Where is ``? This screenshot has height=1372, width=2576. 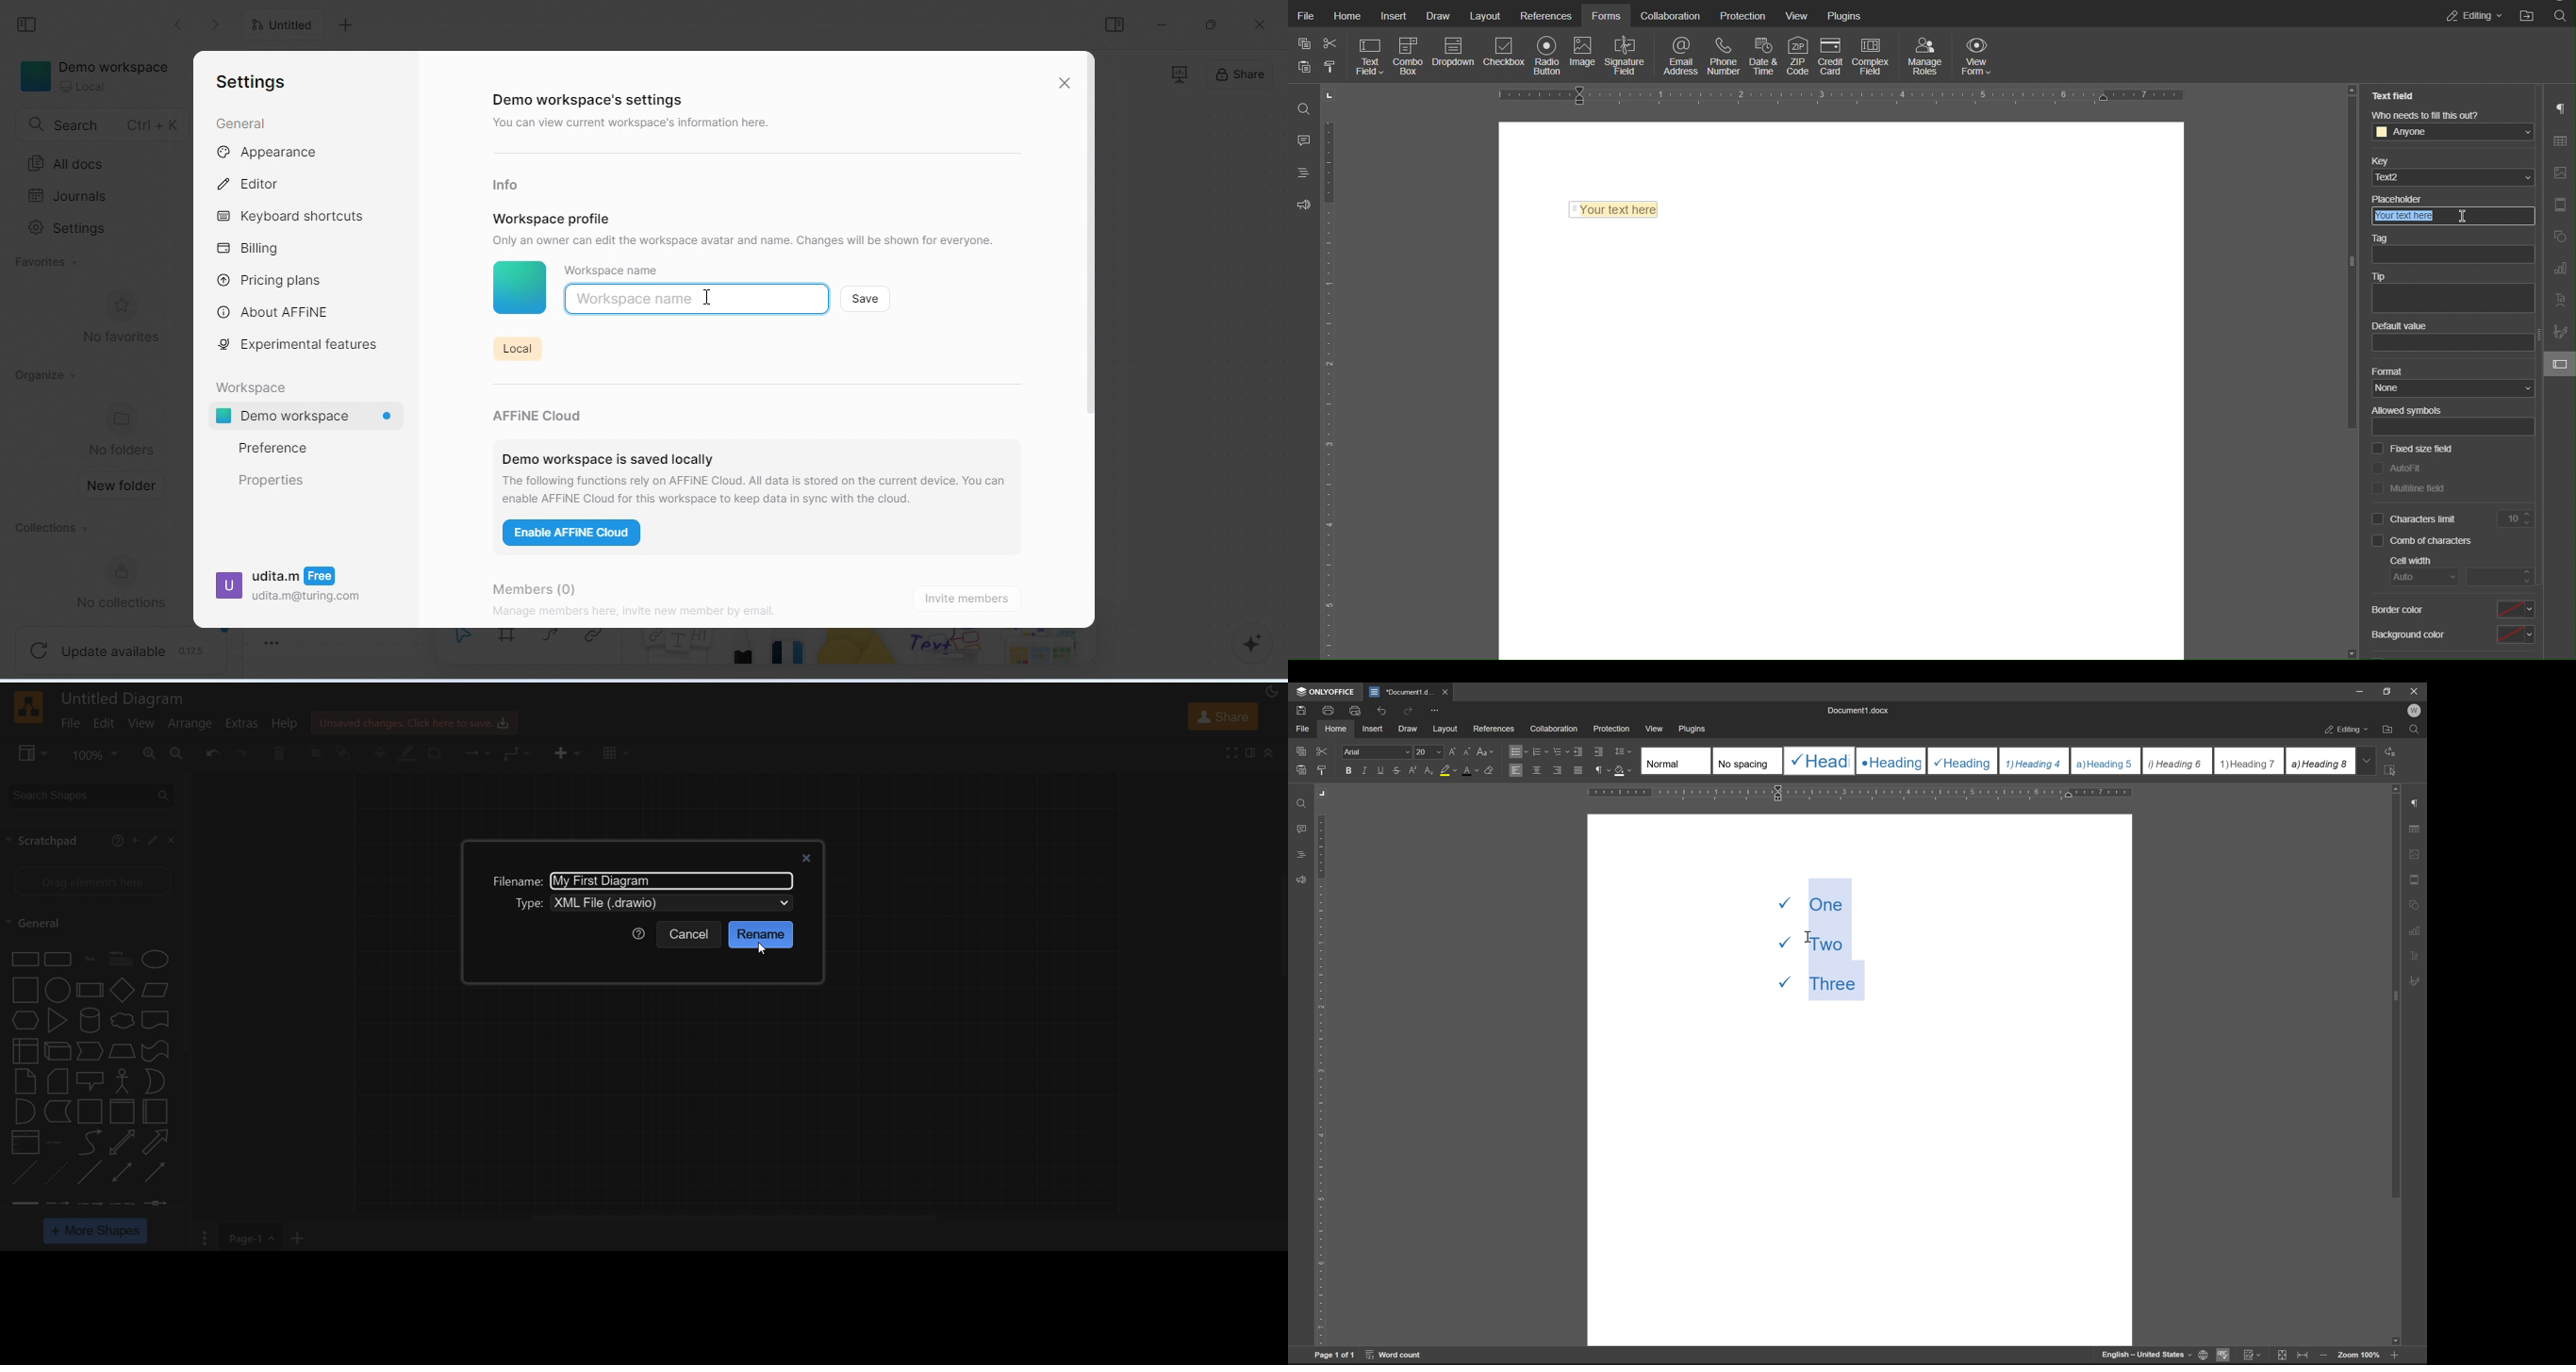  is located at coordinates (2345, 263).